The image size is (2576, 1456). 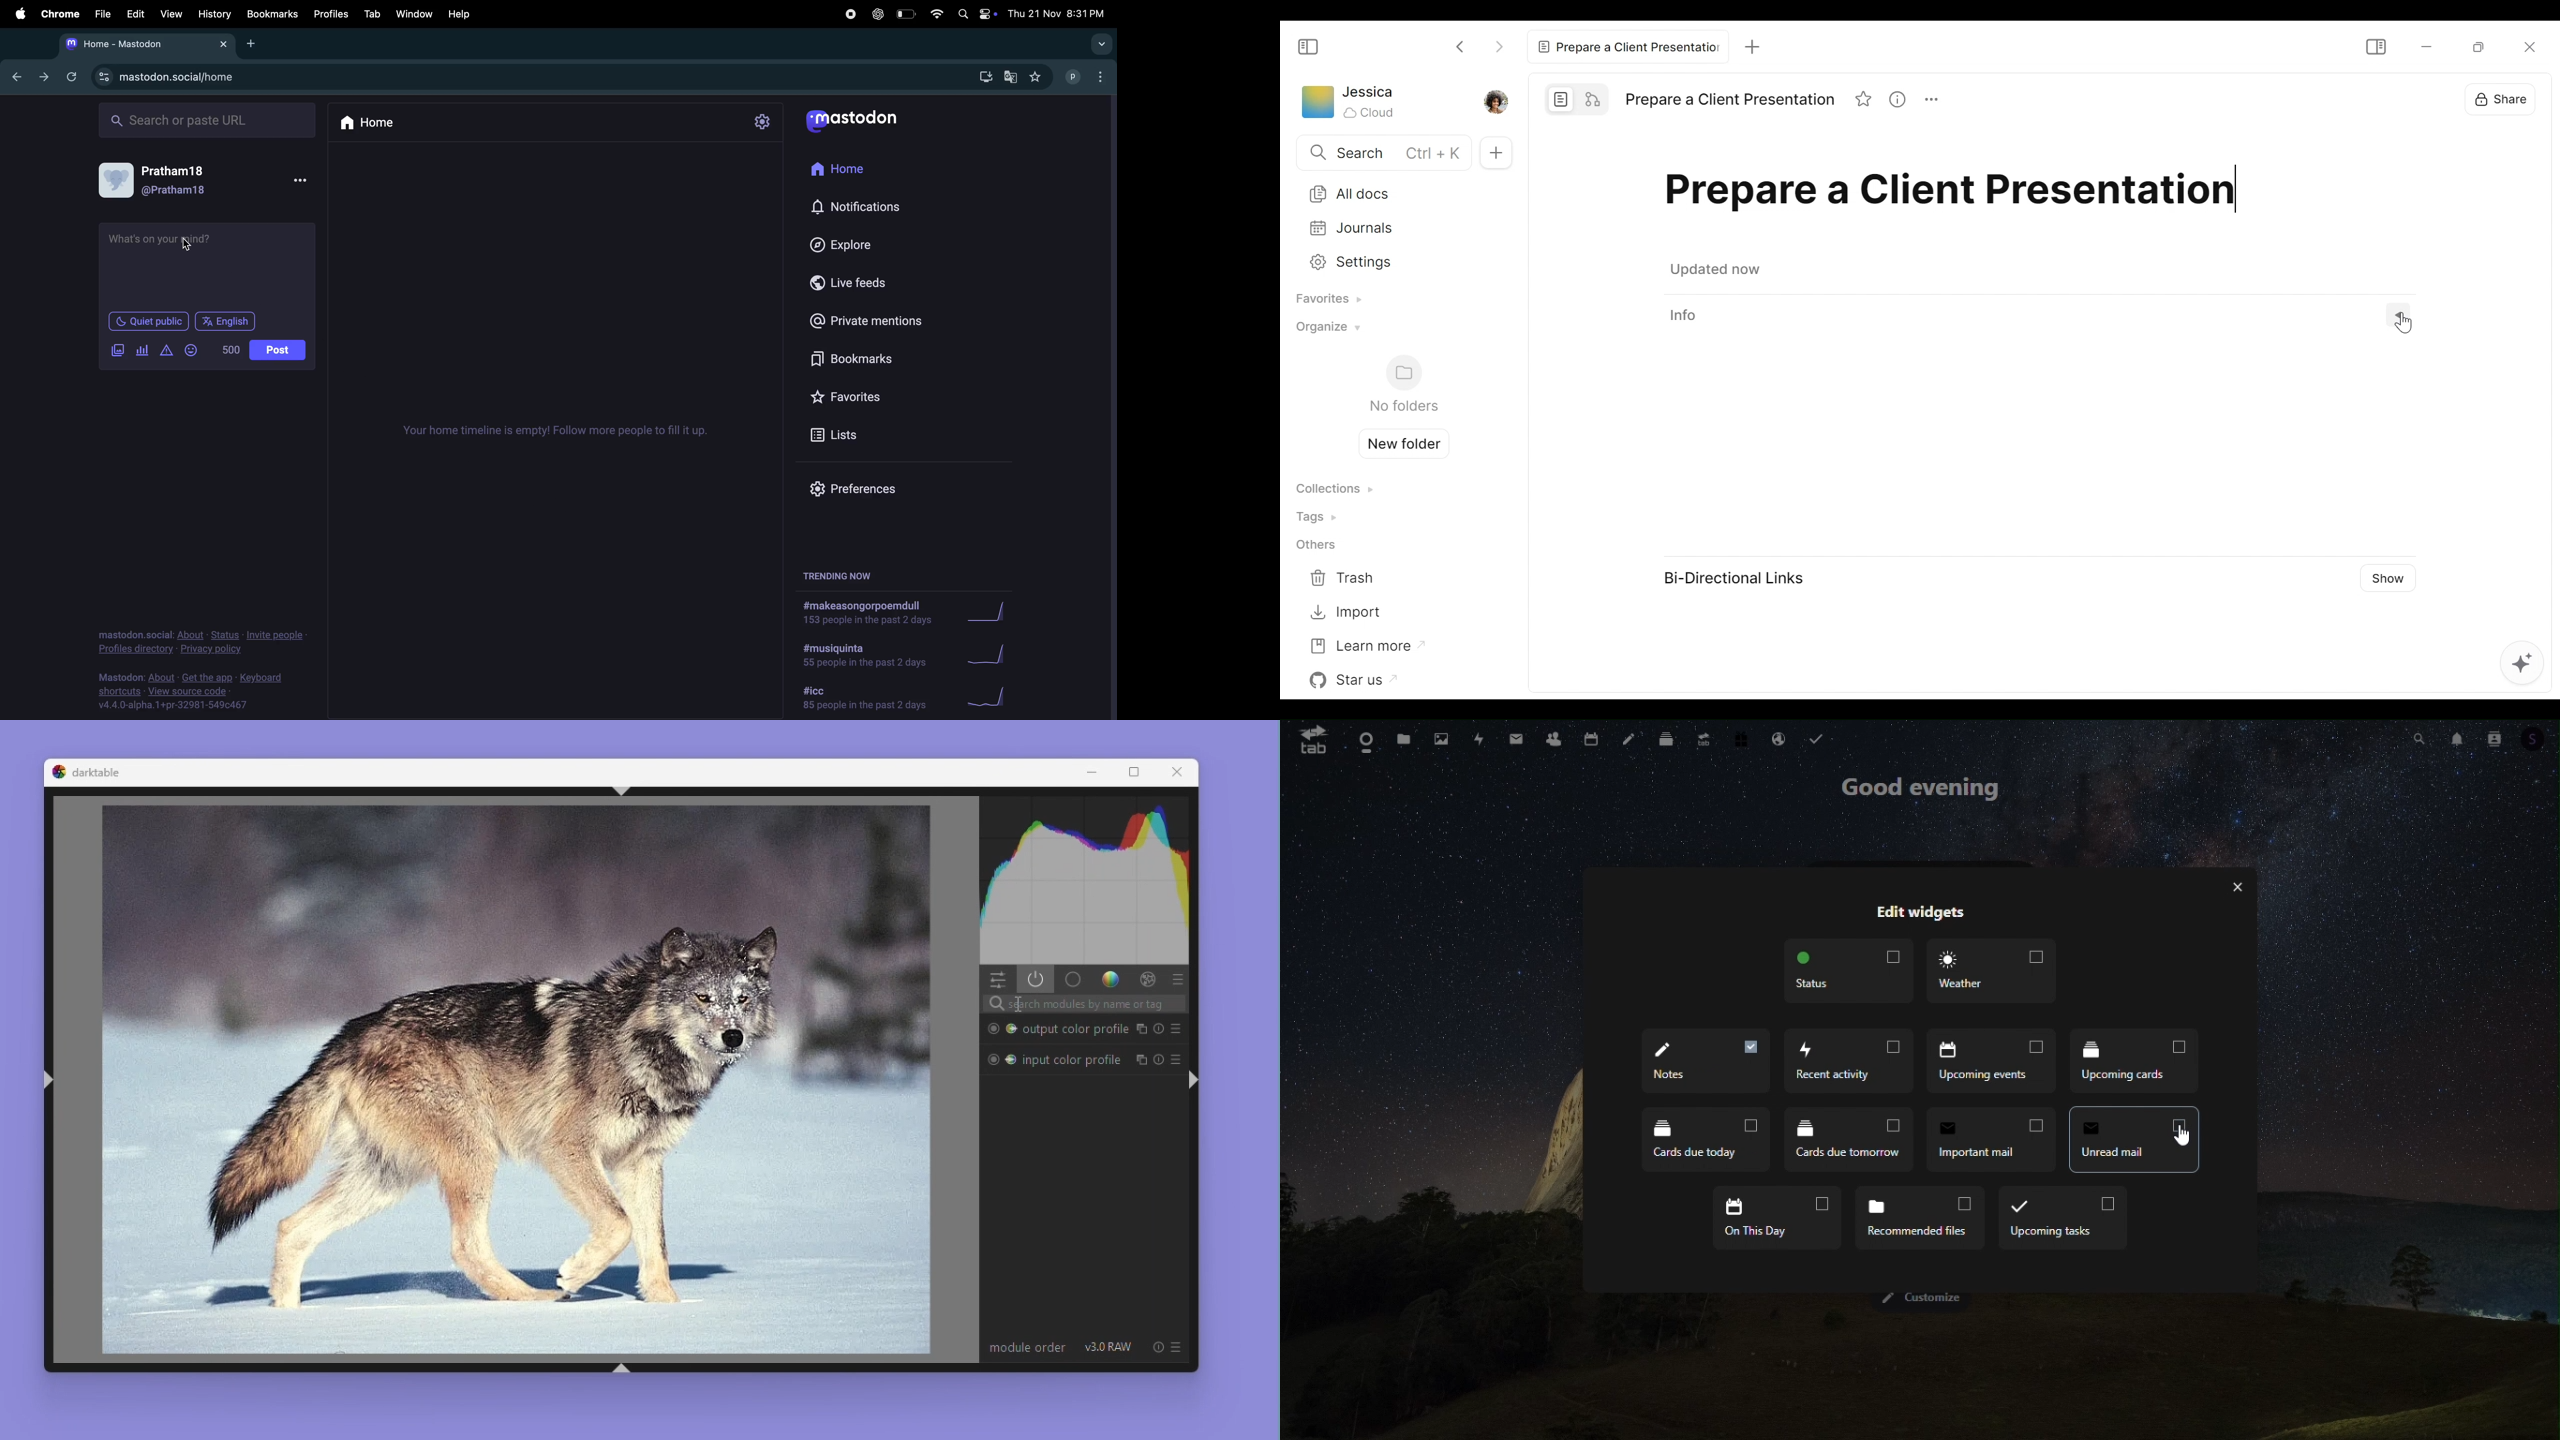 I want to click on add image, so click(x=119, y=351).